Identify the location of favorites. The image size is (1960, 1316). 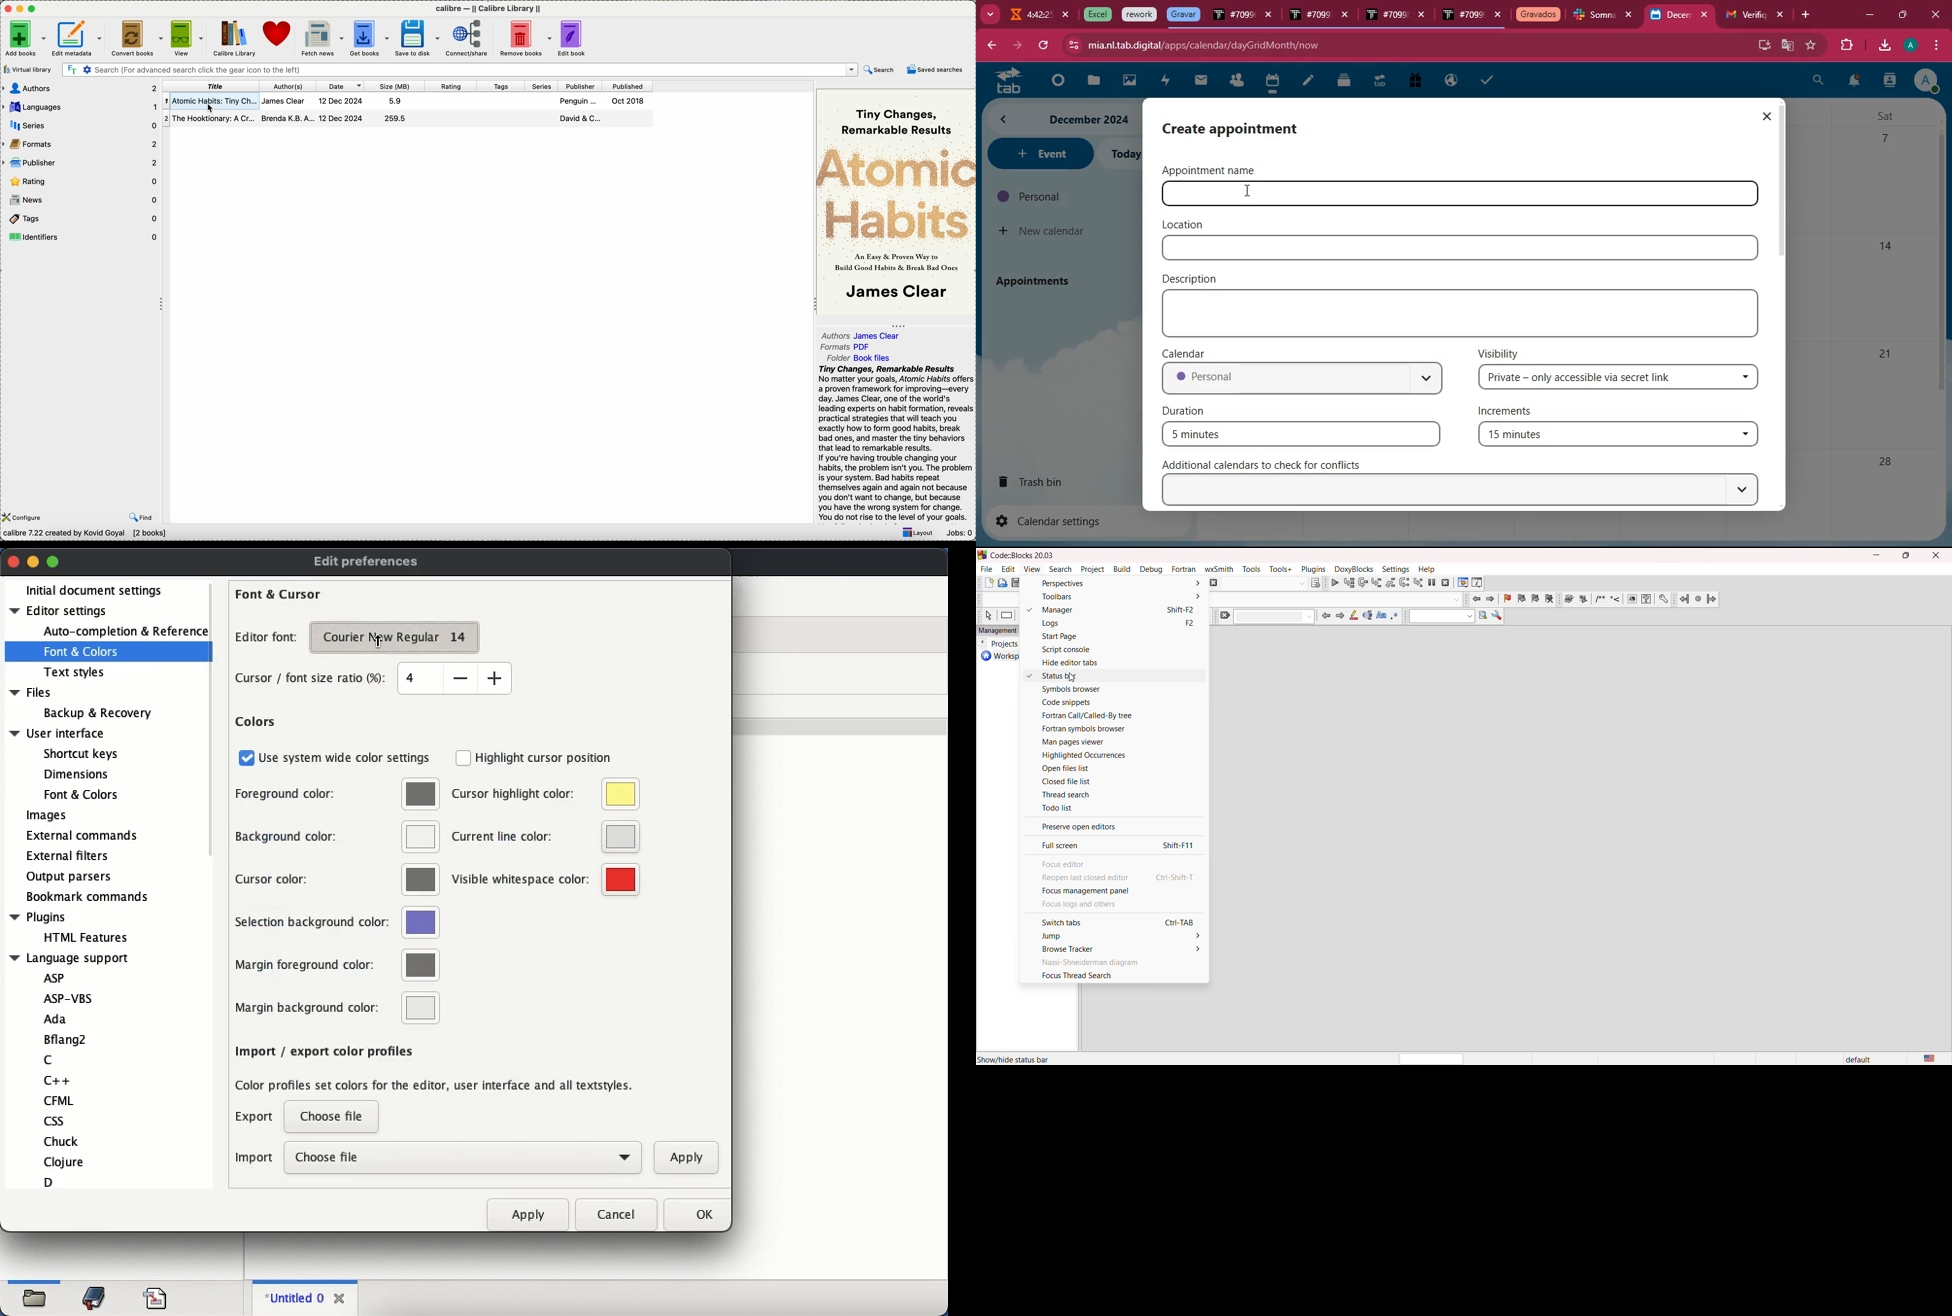
(1812, 45).